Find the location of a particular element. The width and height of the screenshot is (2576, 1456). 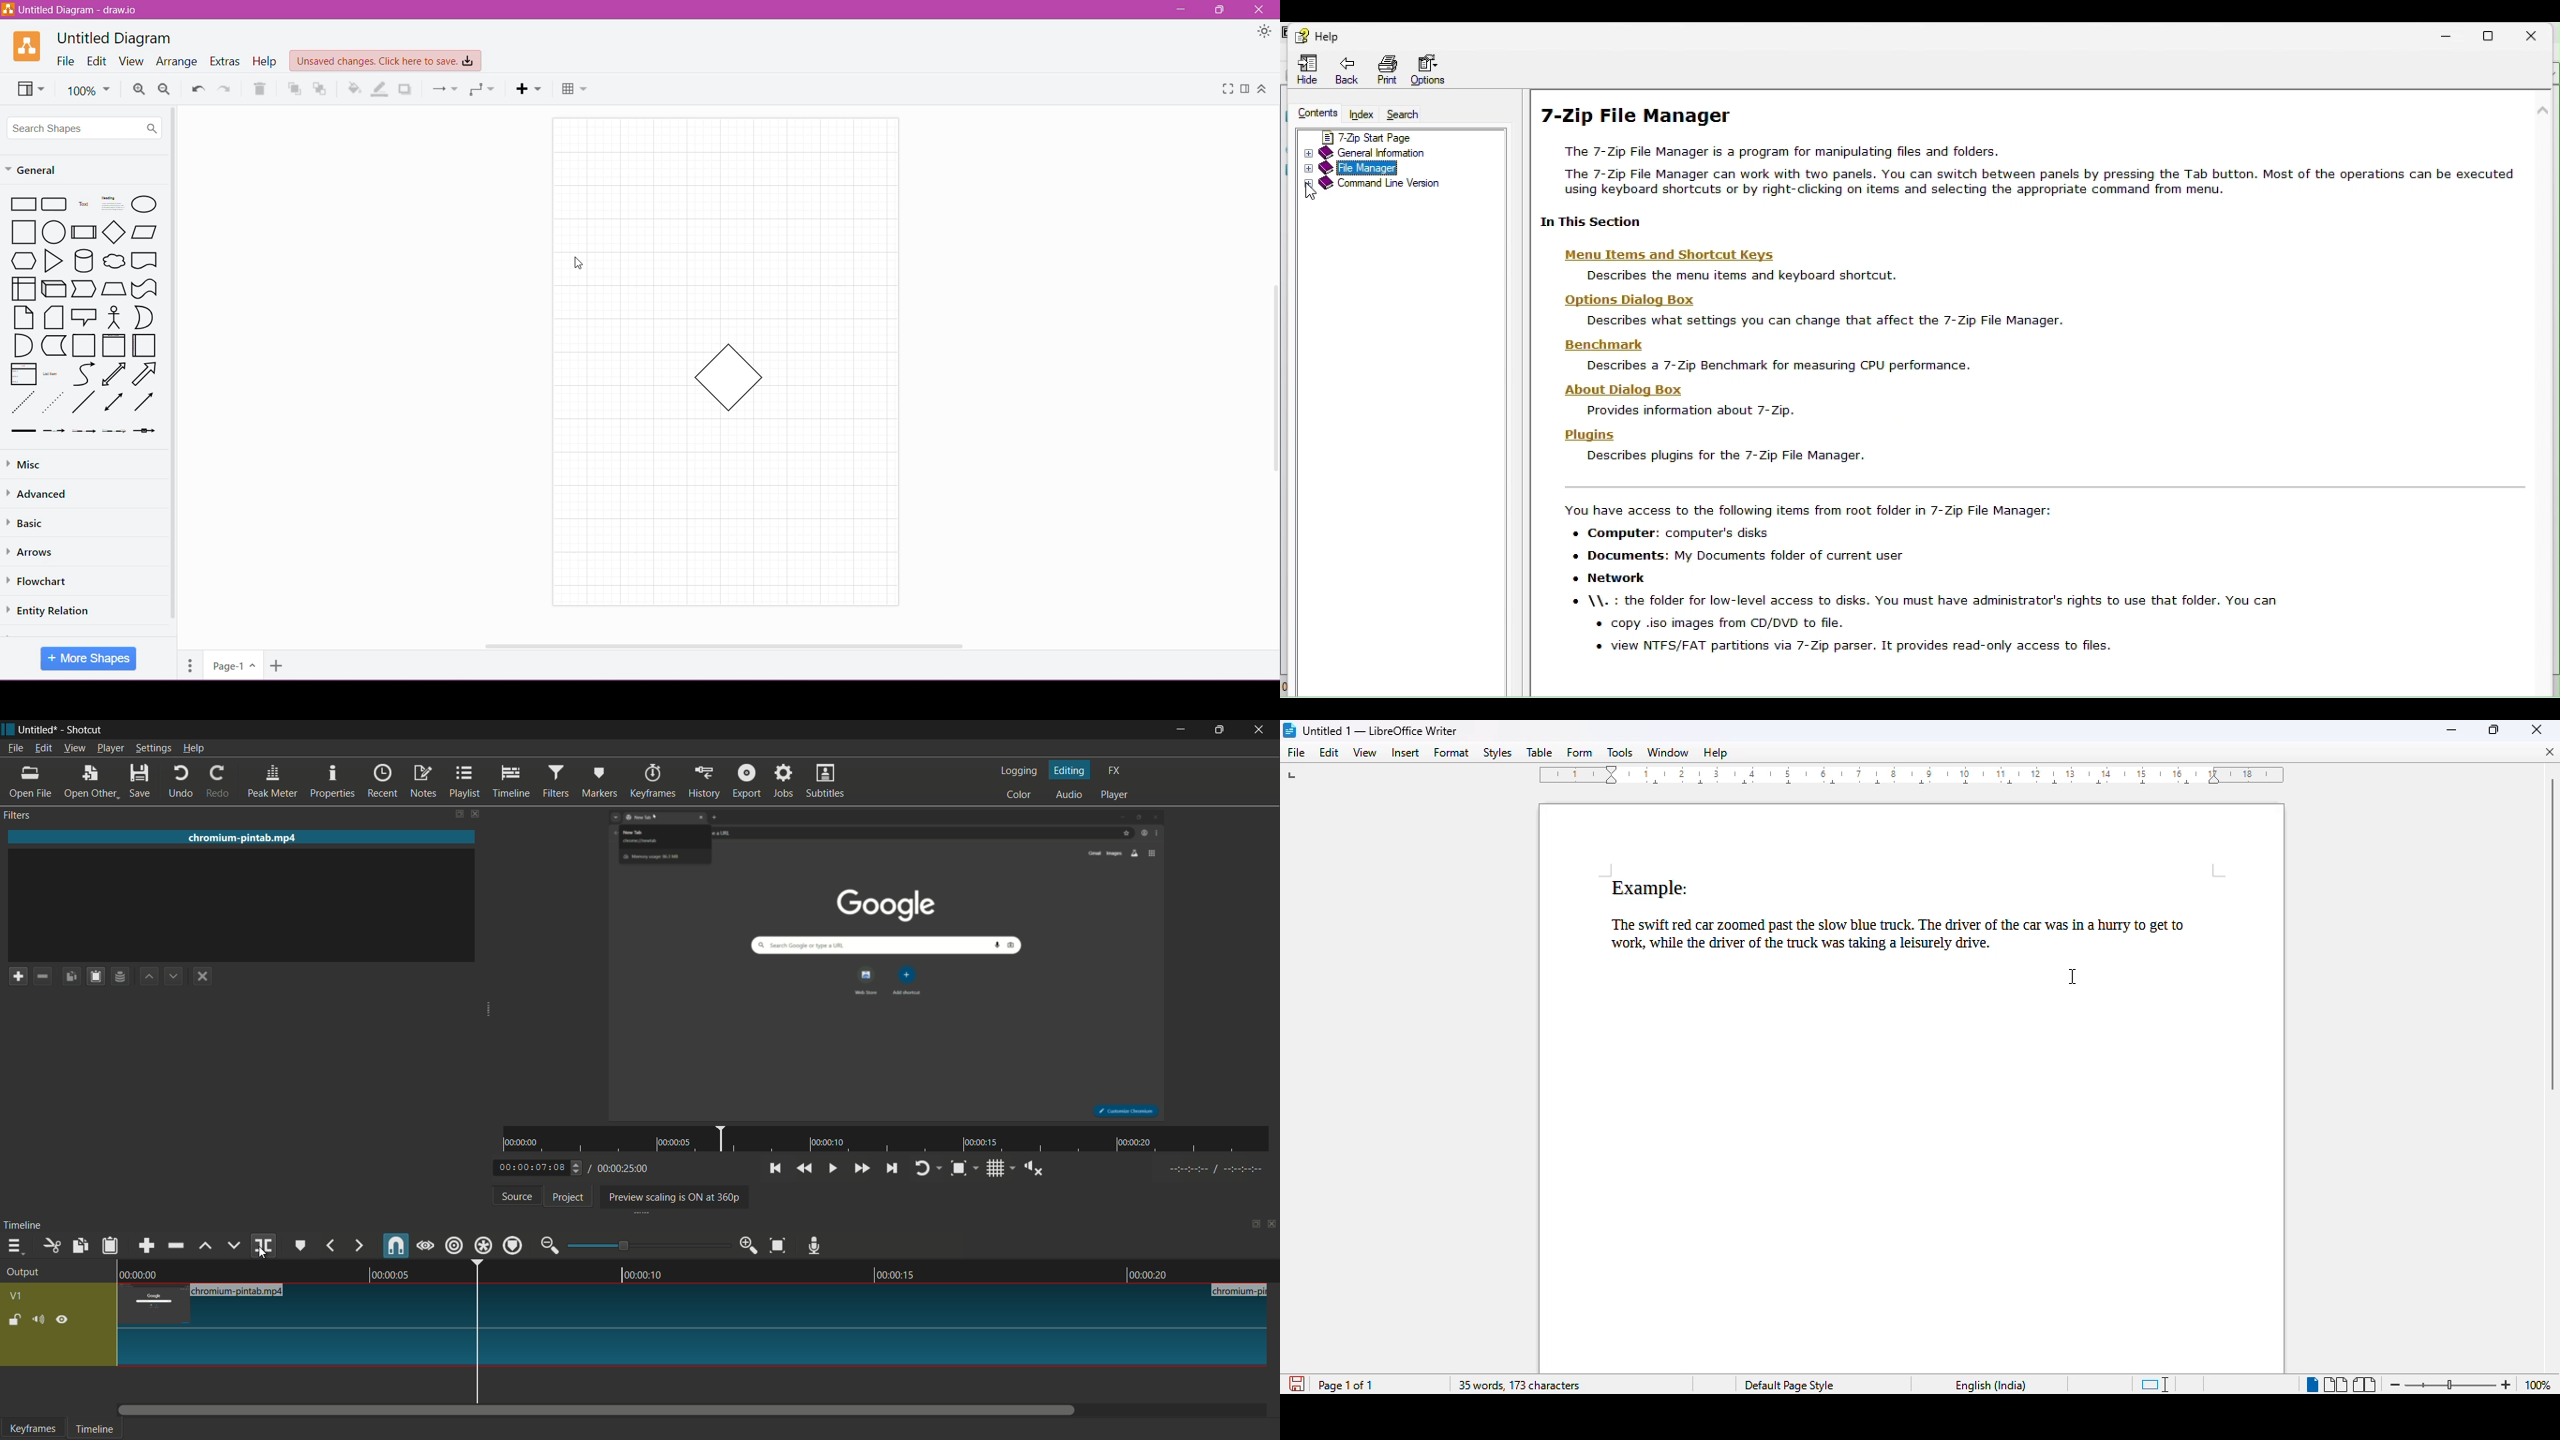

player menu is located at coordinates (111, 747).